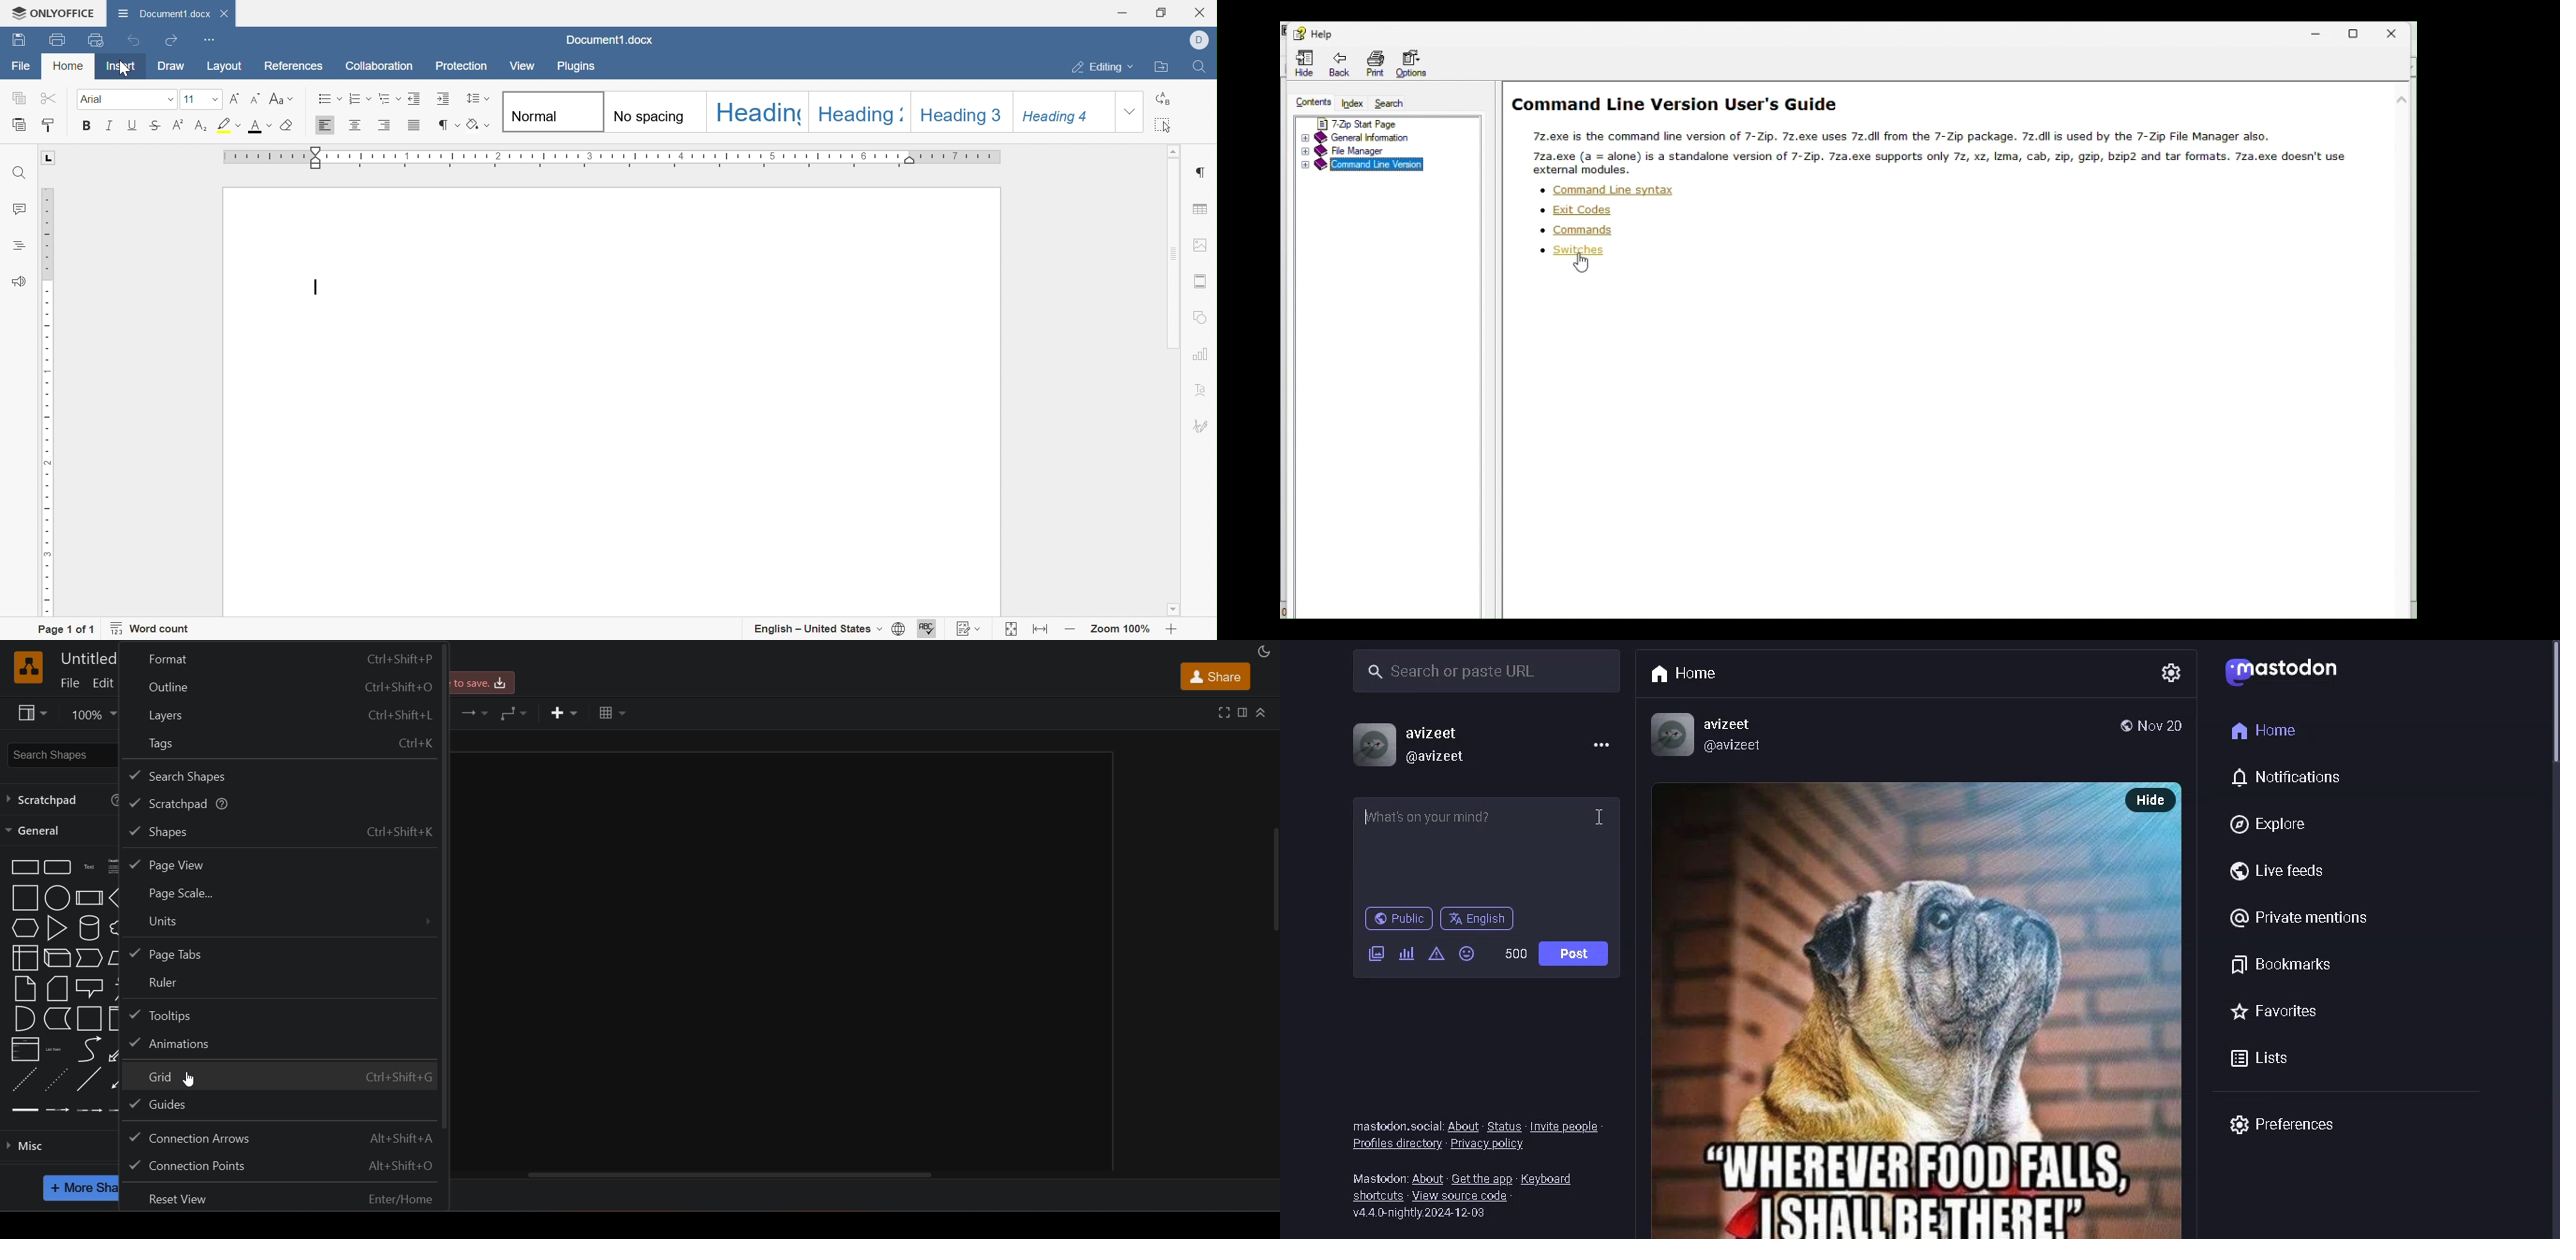 The height and width of the screenshot is (1260, 2576). What do you see at coordinates (22, 1017) in the screenshot?
I see `and` at bounding box center [22, 1017].